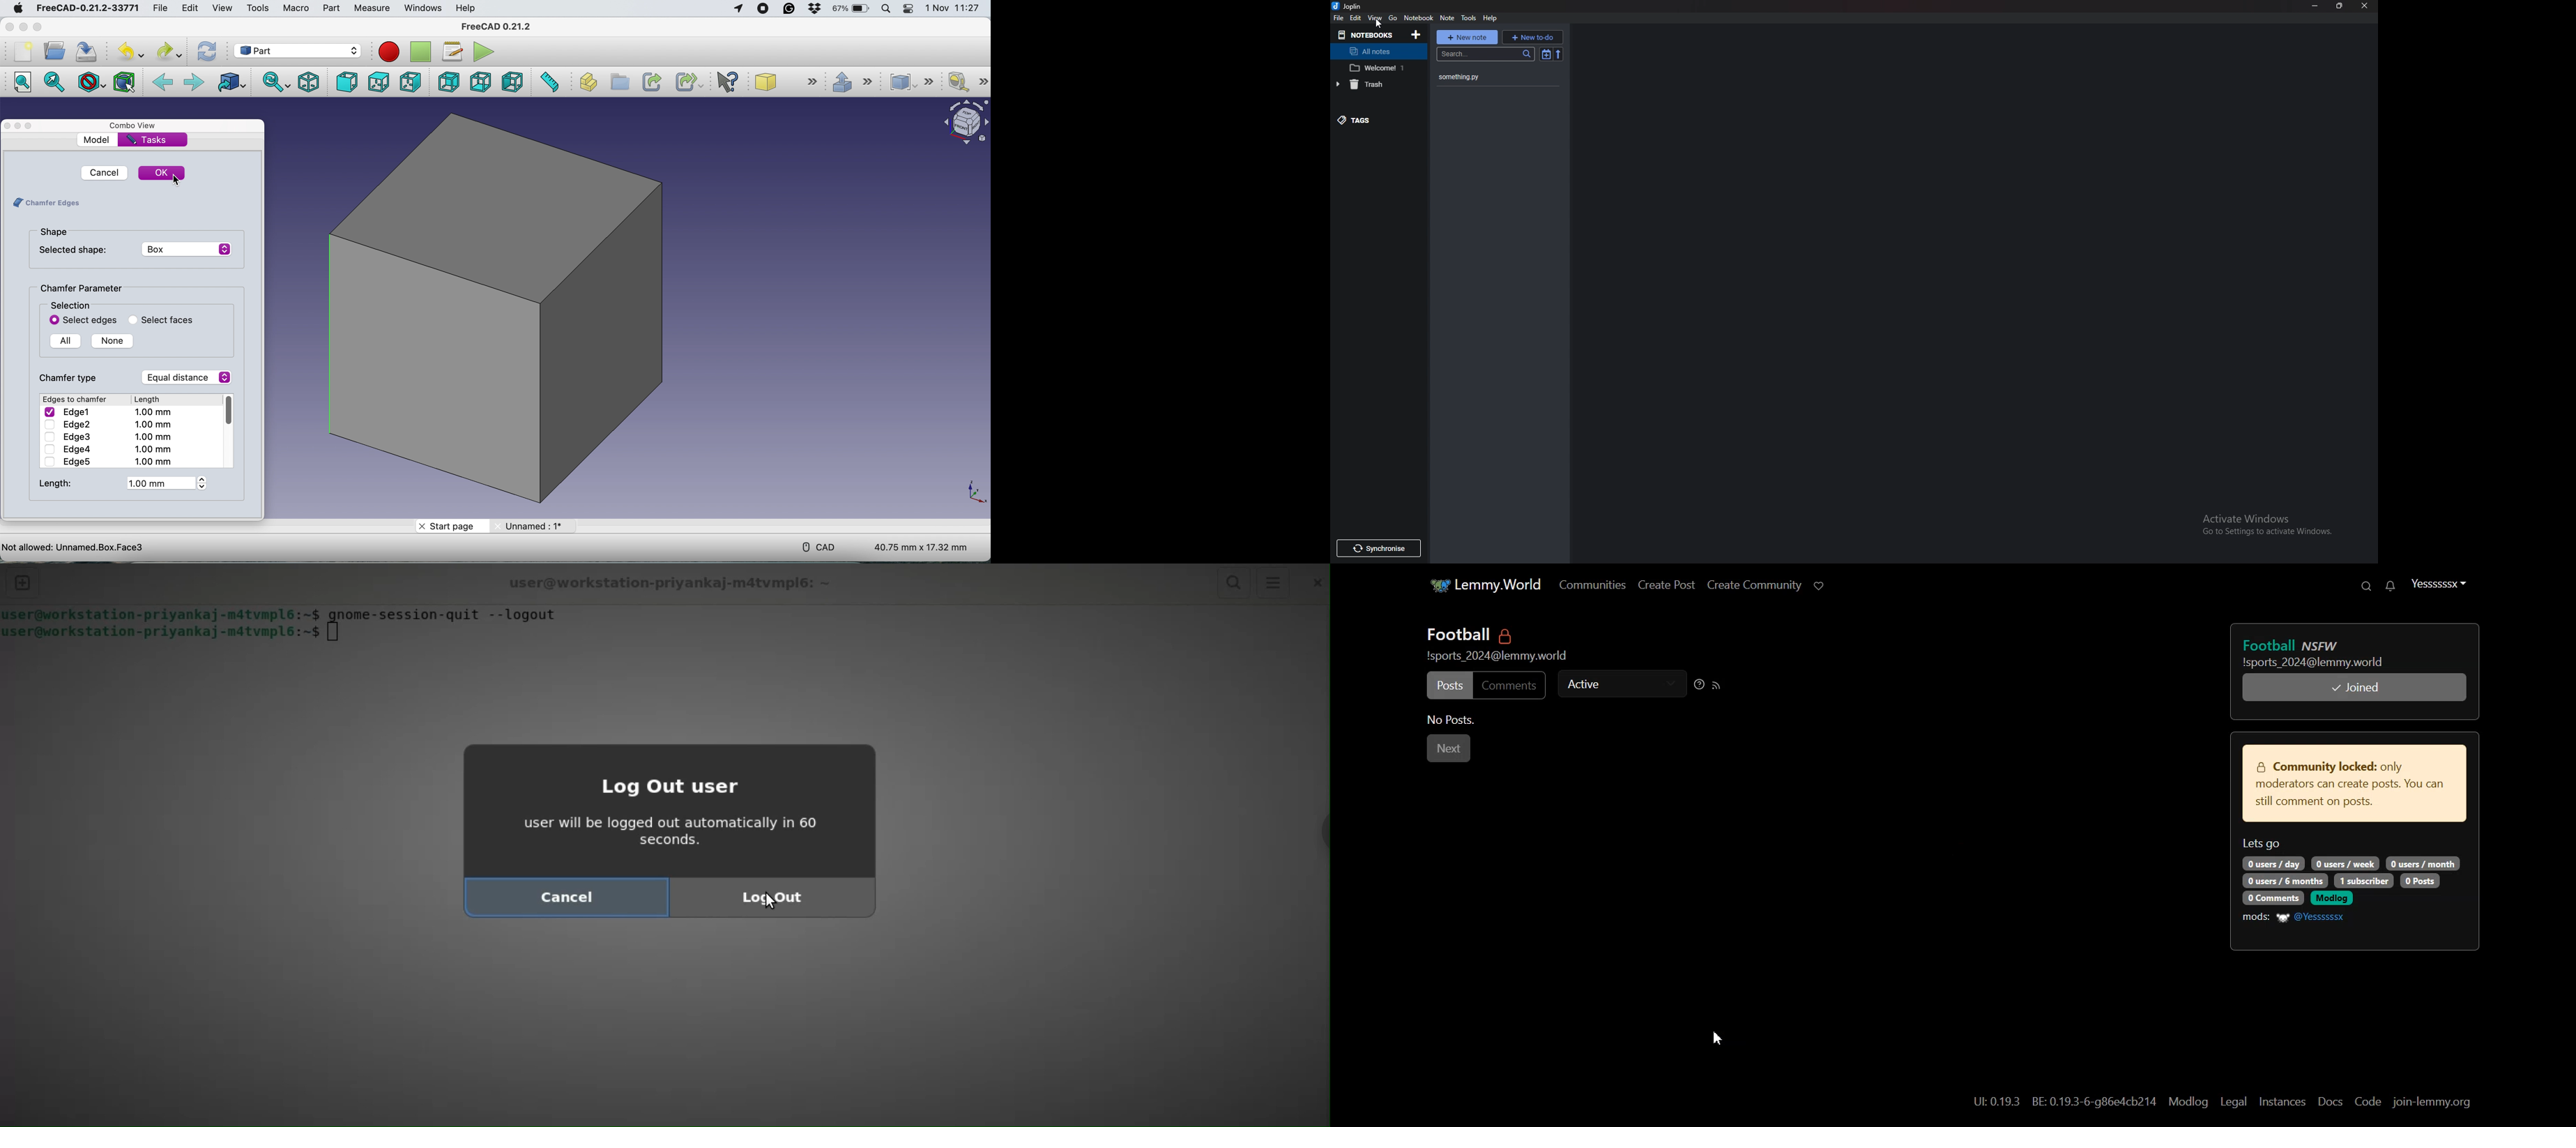 The image size is (2576, 1148). I want to click on search, so click(1486, 54).